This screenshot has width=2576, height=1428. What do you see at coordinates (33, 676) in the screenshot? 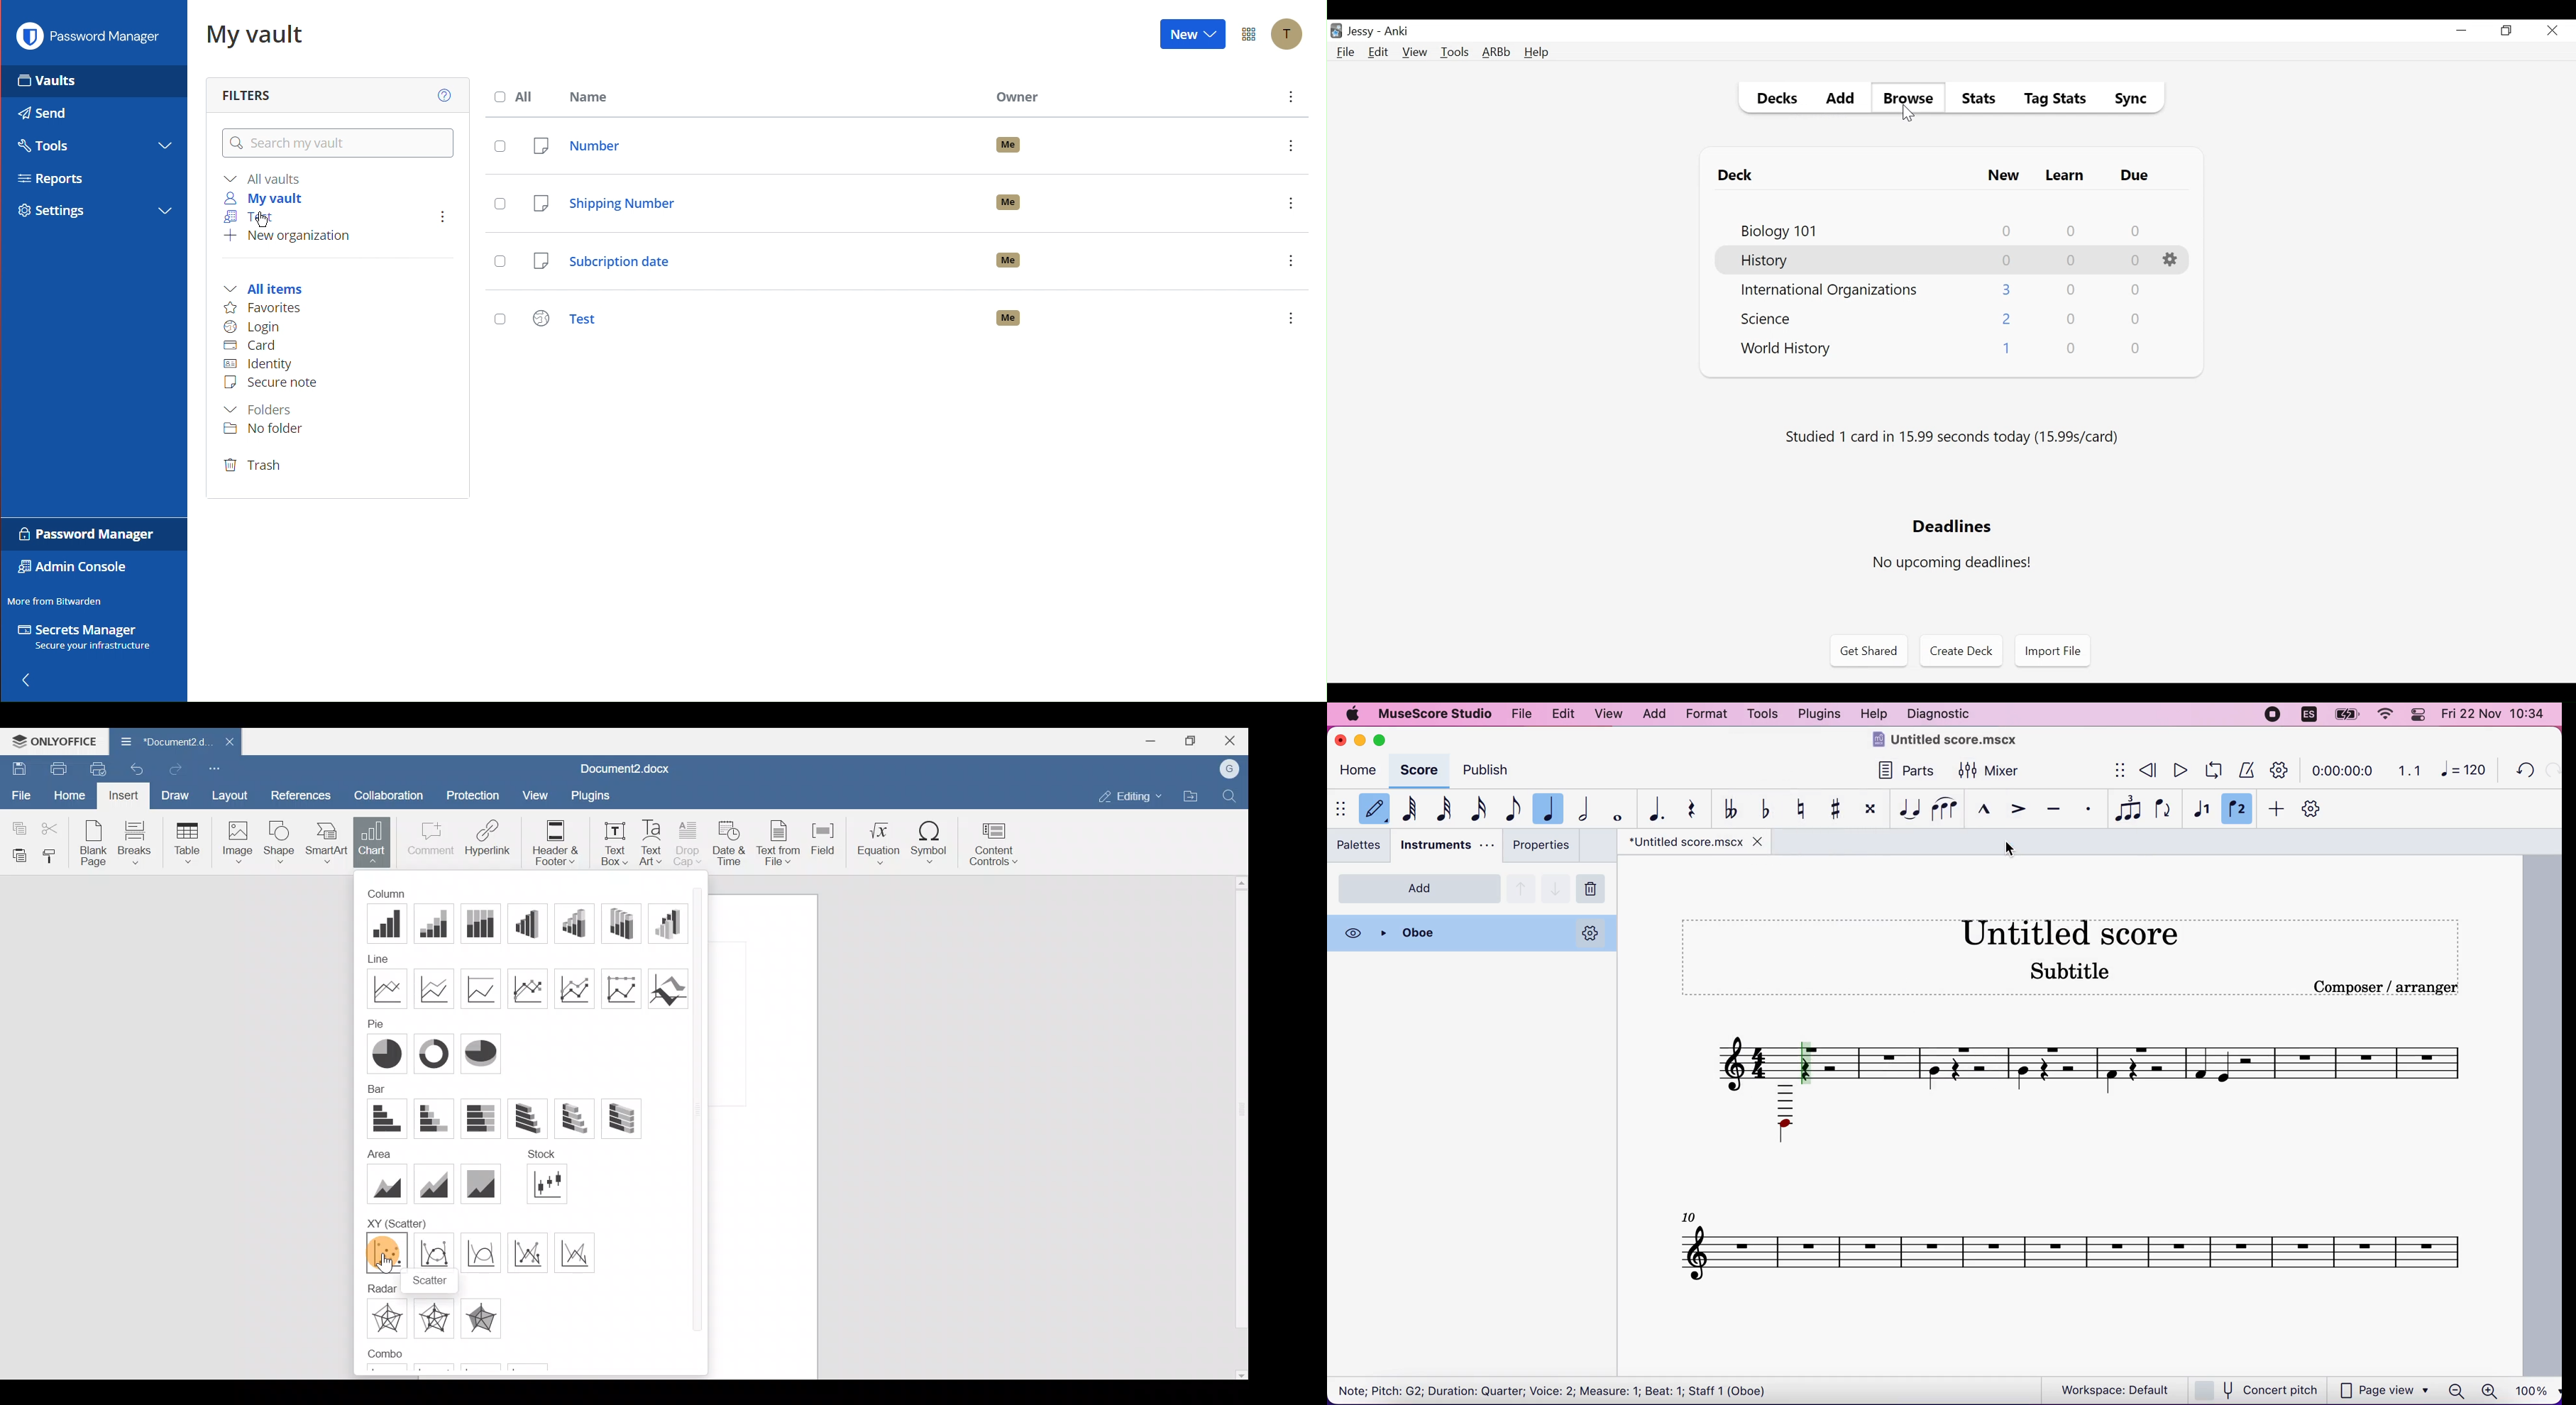
I see `Back` at bounding box center [33, 676].